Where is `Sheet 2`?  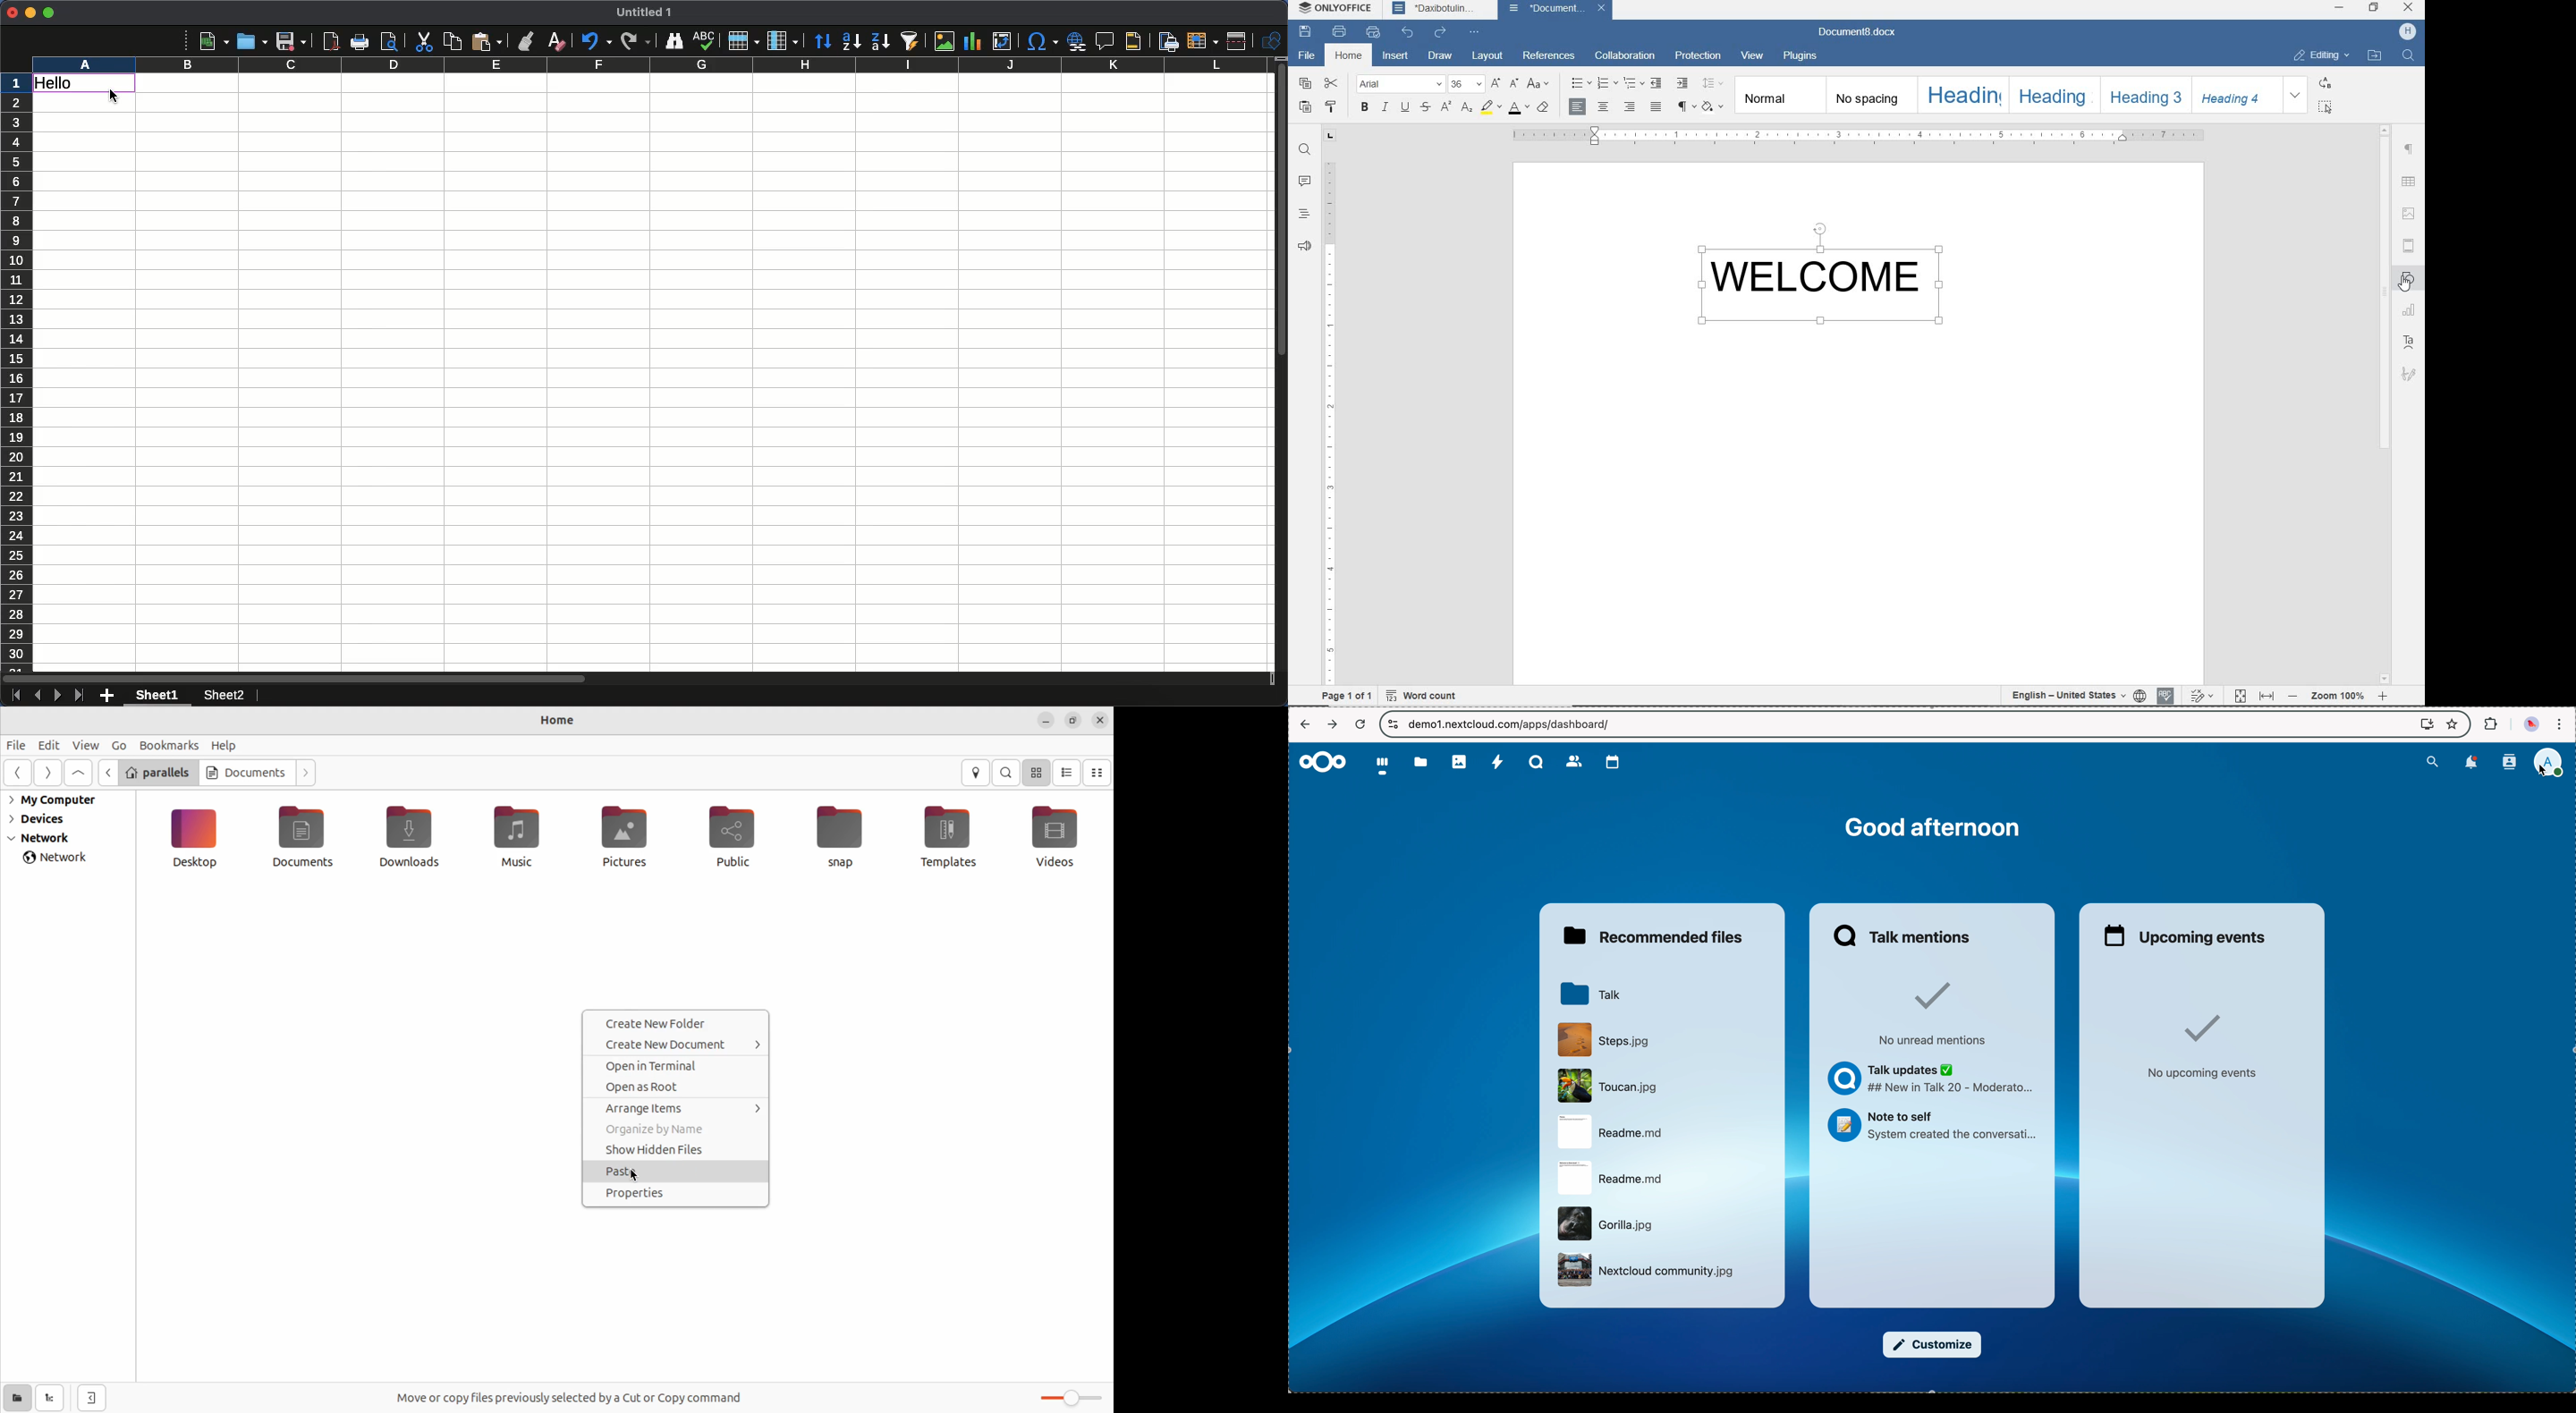 Sheet 2 is located at coordinates (222, 697).